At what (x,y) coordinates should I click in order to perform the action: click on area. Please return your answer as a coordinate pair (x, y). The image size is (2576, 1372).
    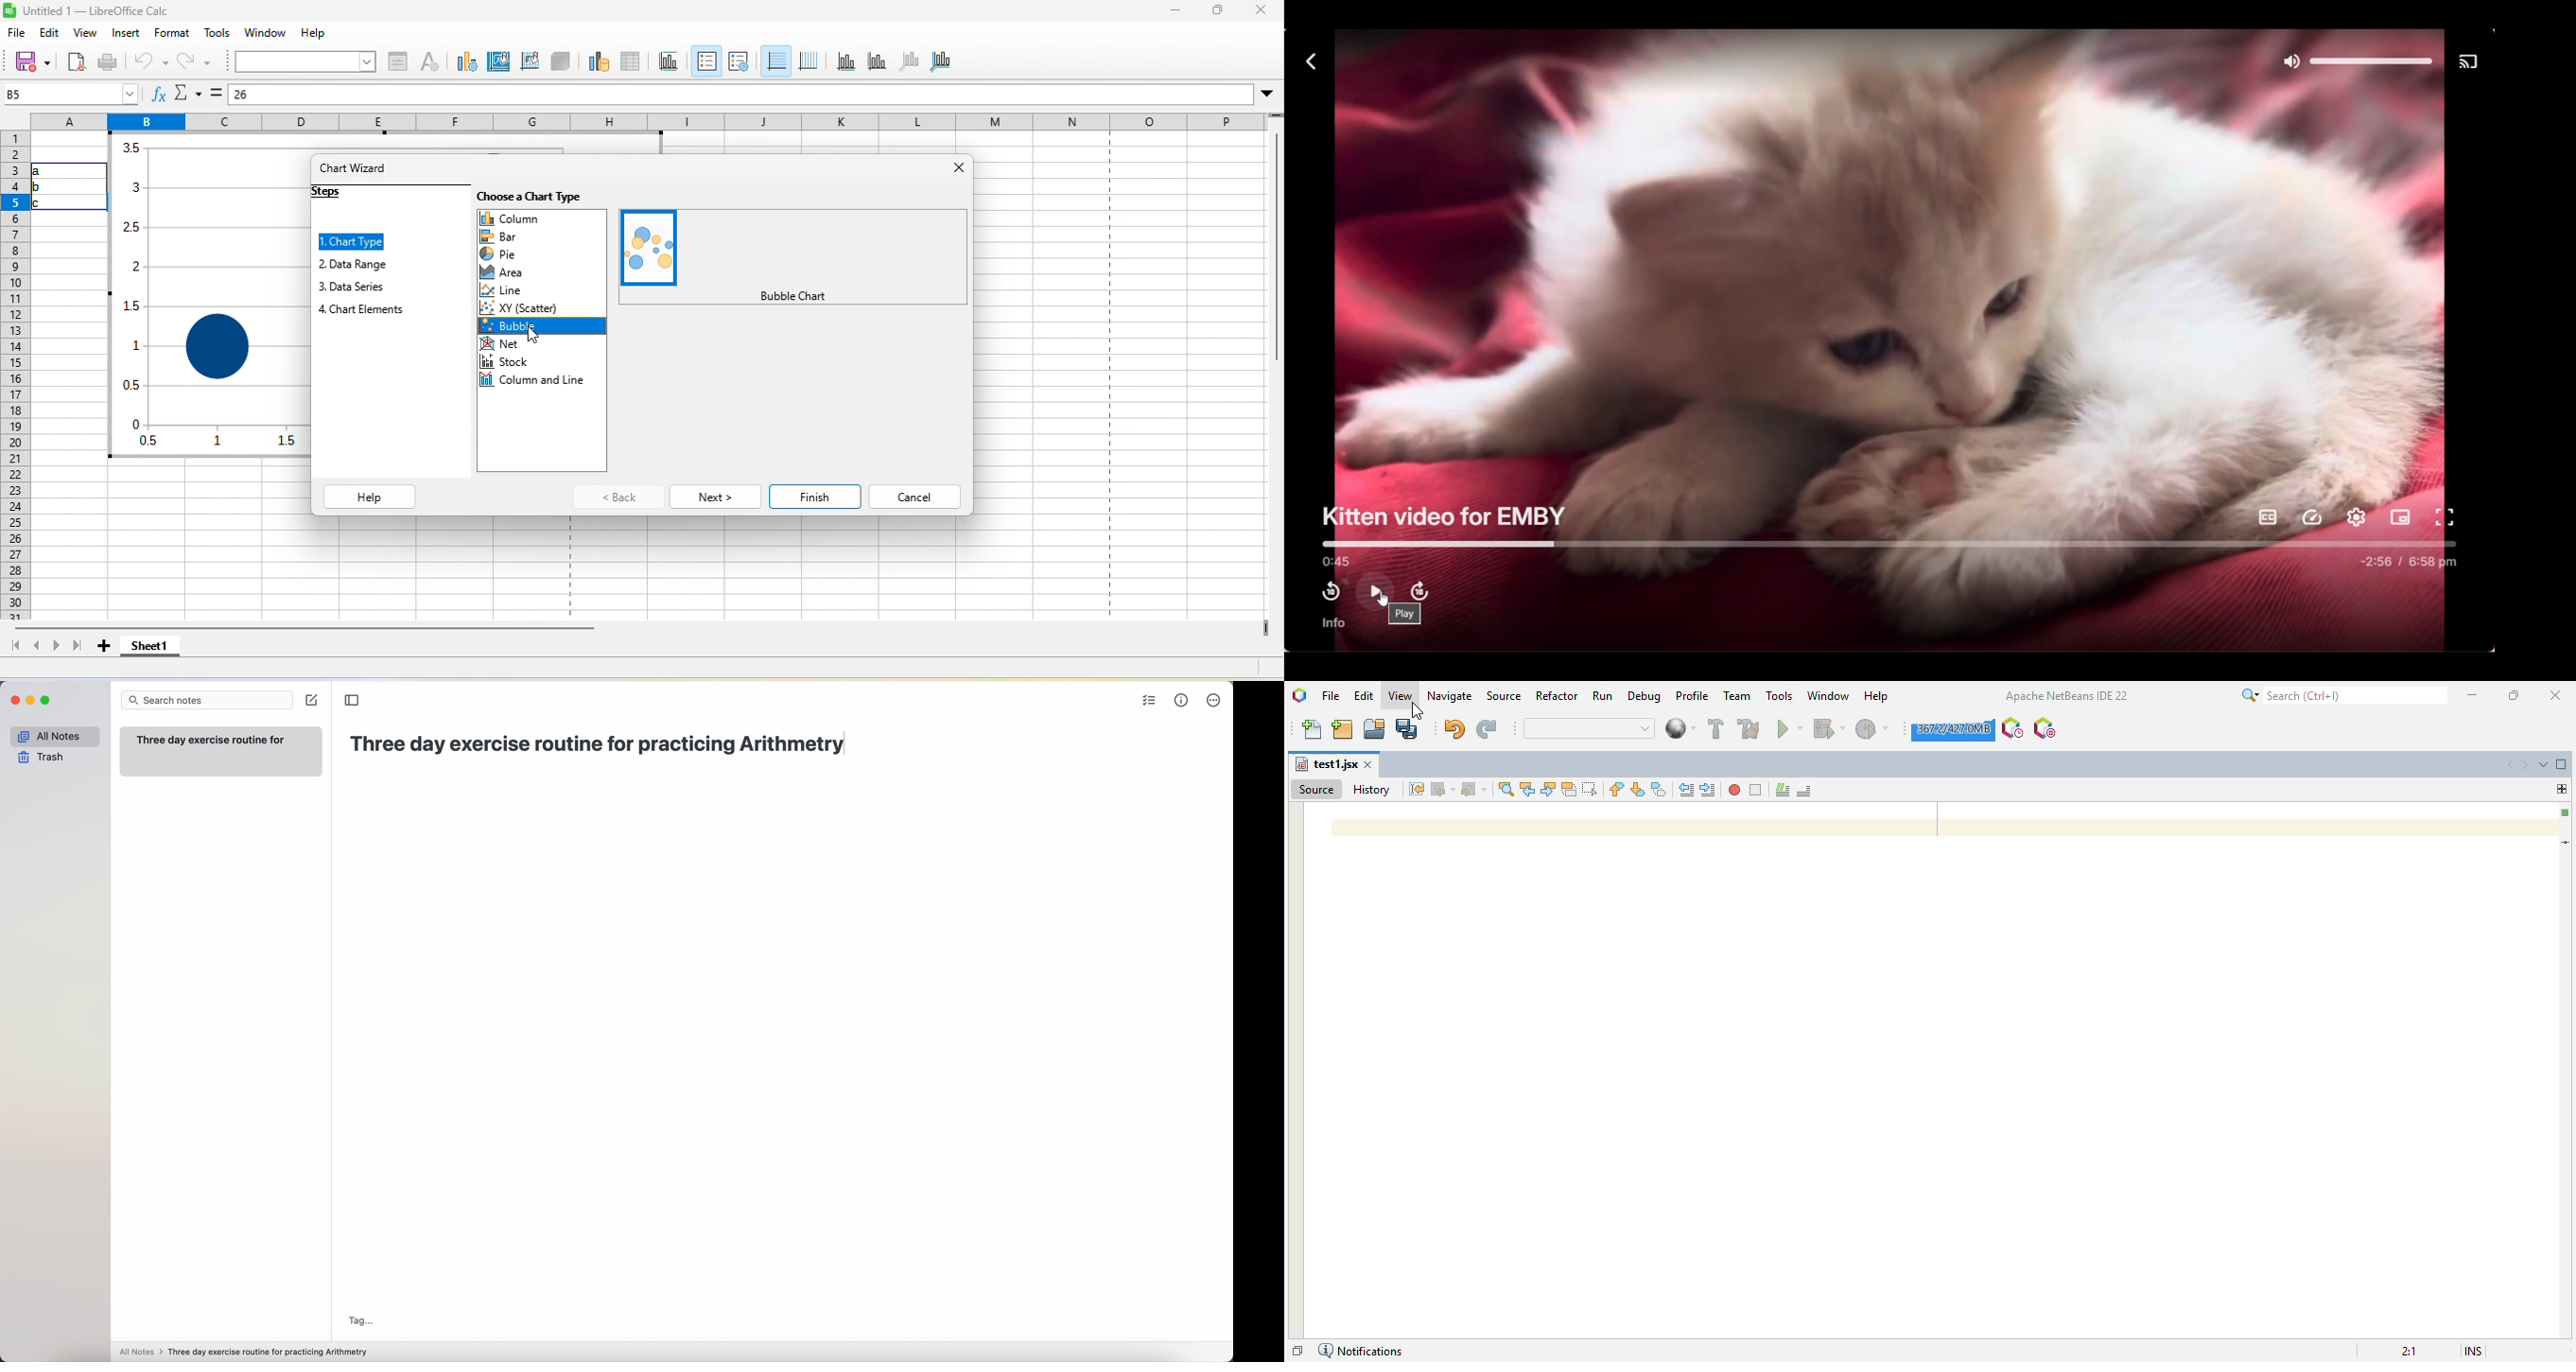
    Looking at the image, I should click on (513, 274).